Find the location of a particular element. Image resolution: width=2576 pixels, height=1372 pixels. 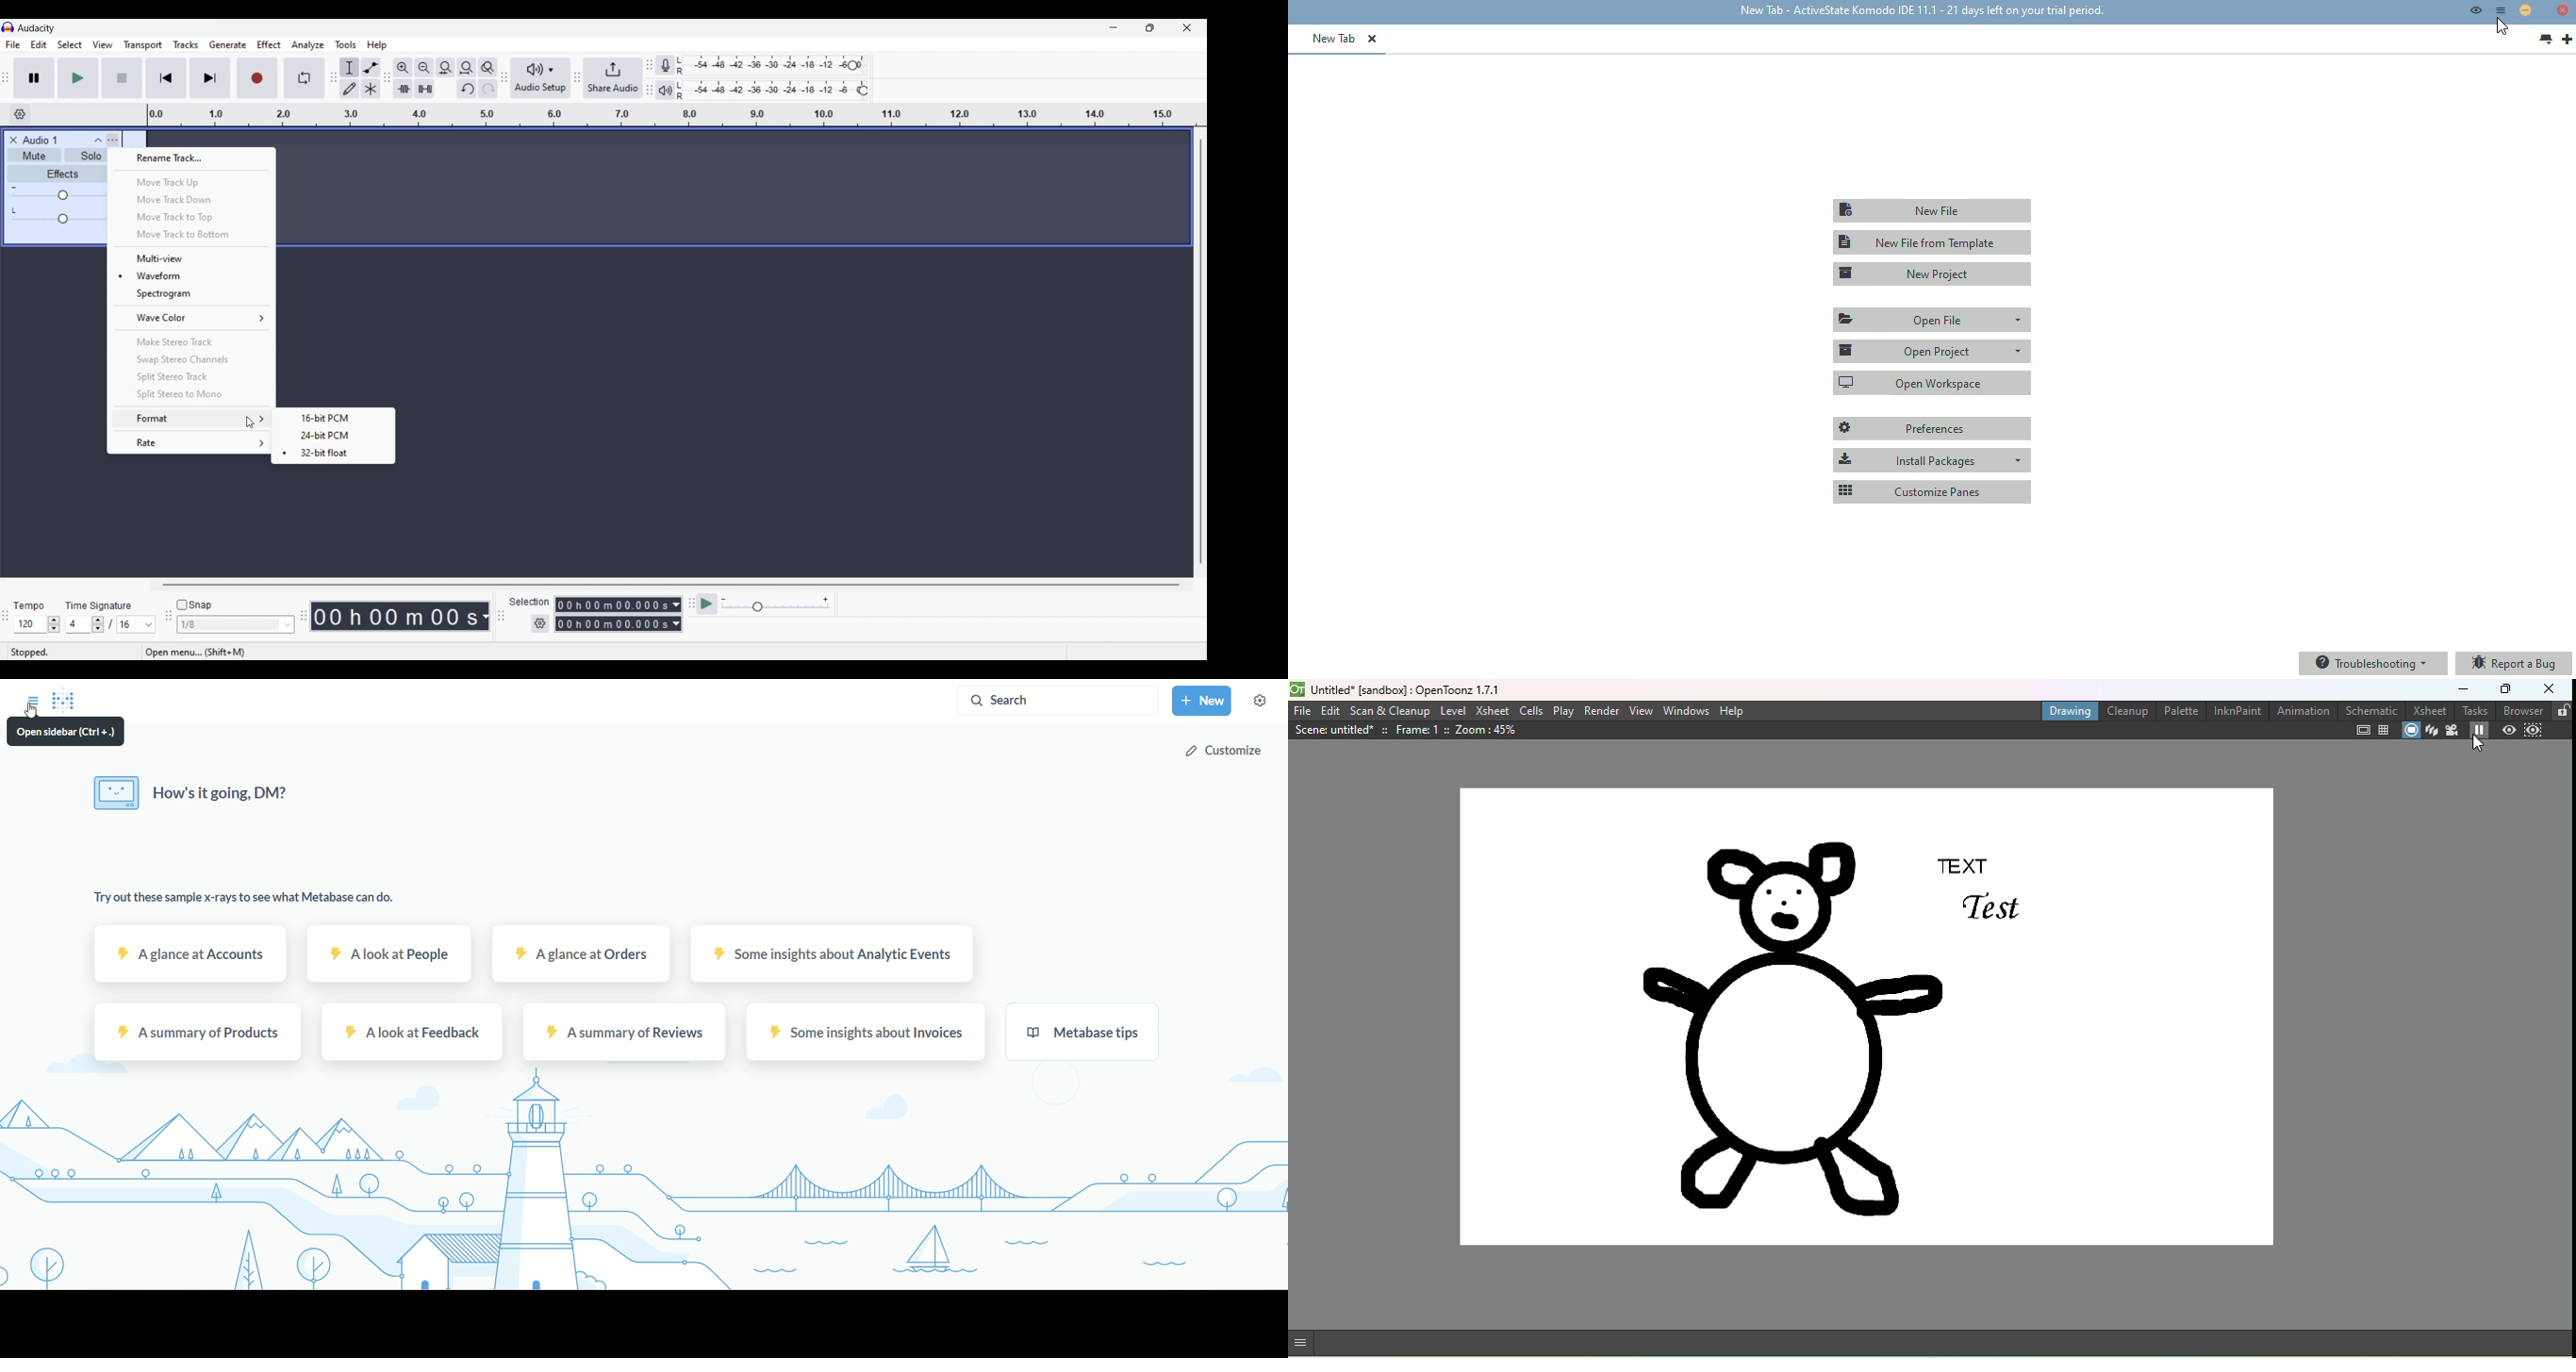

Scan & Cleanup is located at coordinates (1390, 711).